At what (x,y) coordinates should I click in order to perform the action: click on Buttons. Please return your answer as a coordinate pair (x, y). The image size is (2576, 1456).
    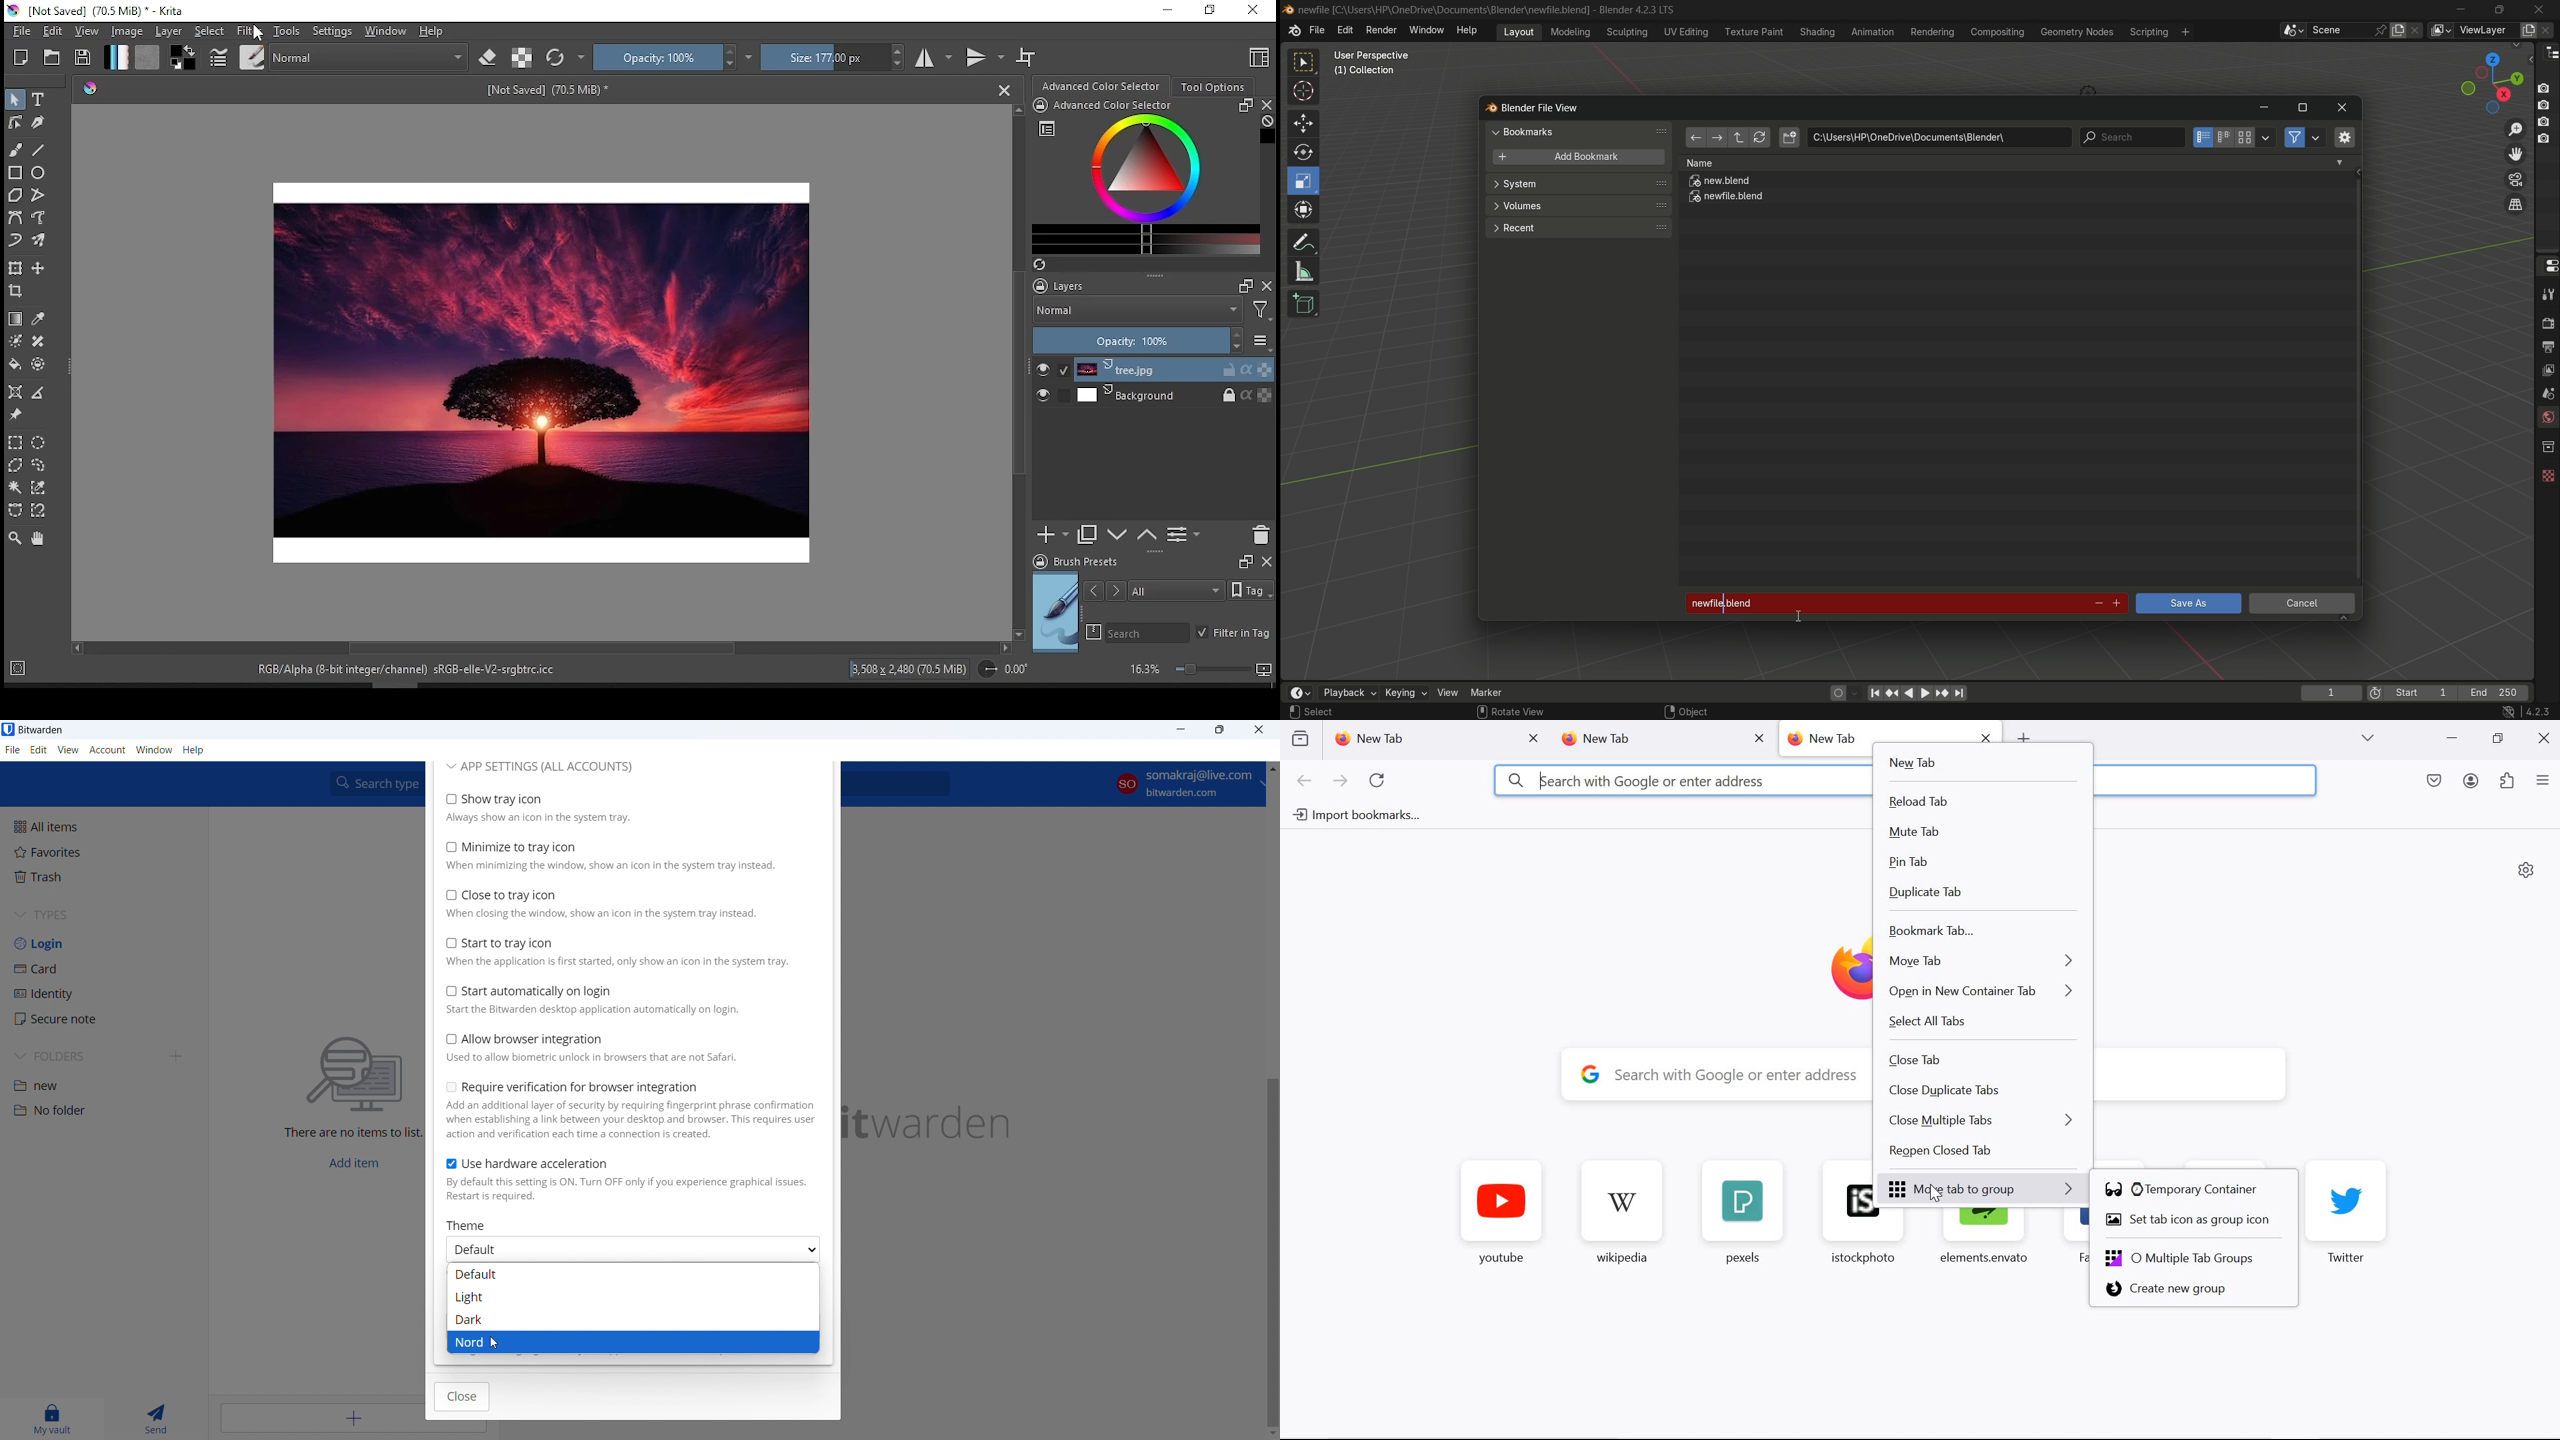
    Looking at the image, I should click on (2549, 112).